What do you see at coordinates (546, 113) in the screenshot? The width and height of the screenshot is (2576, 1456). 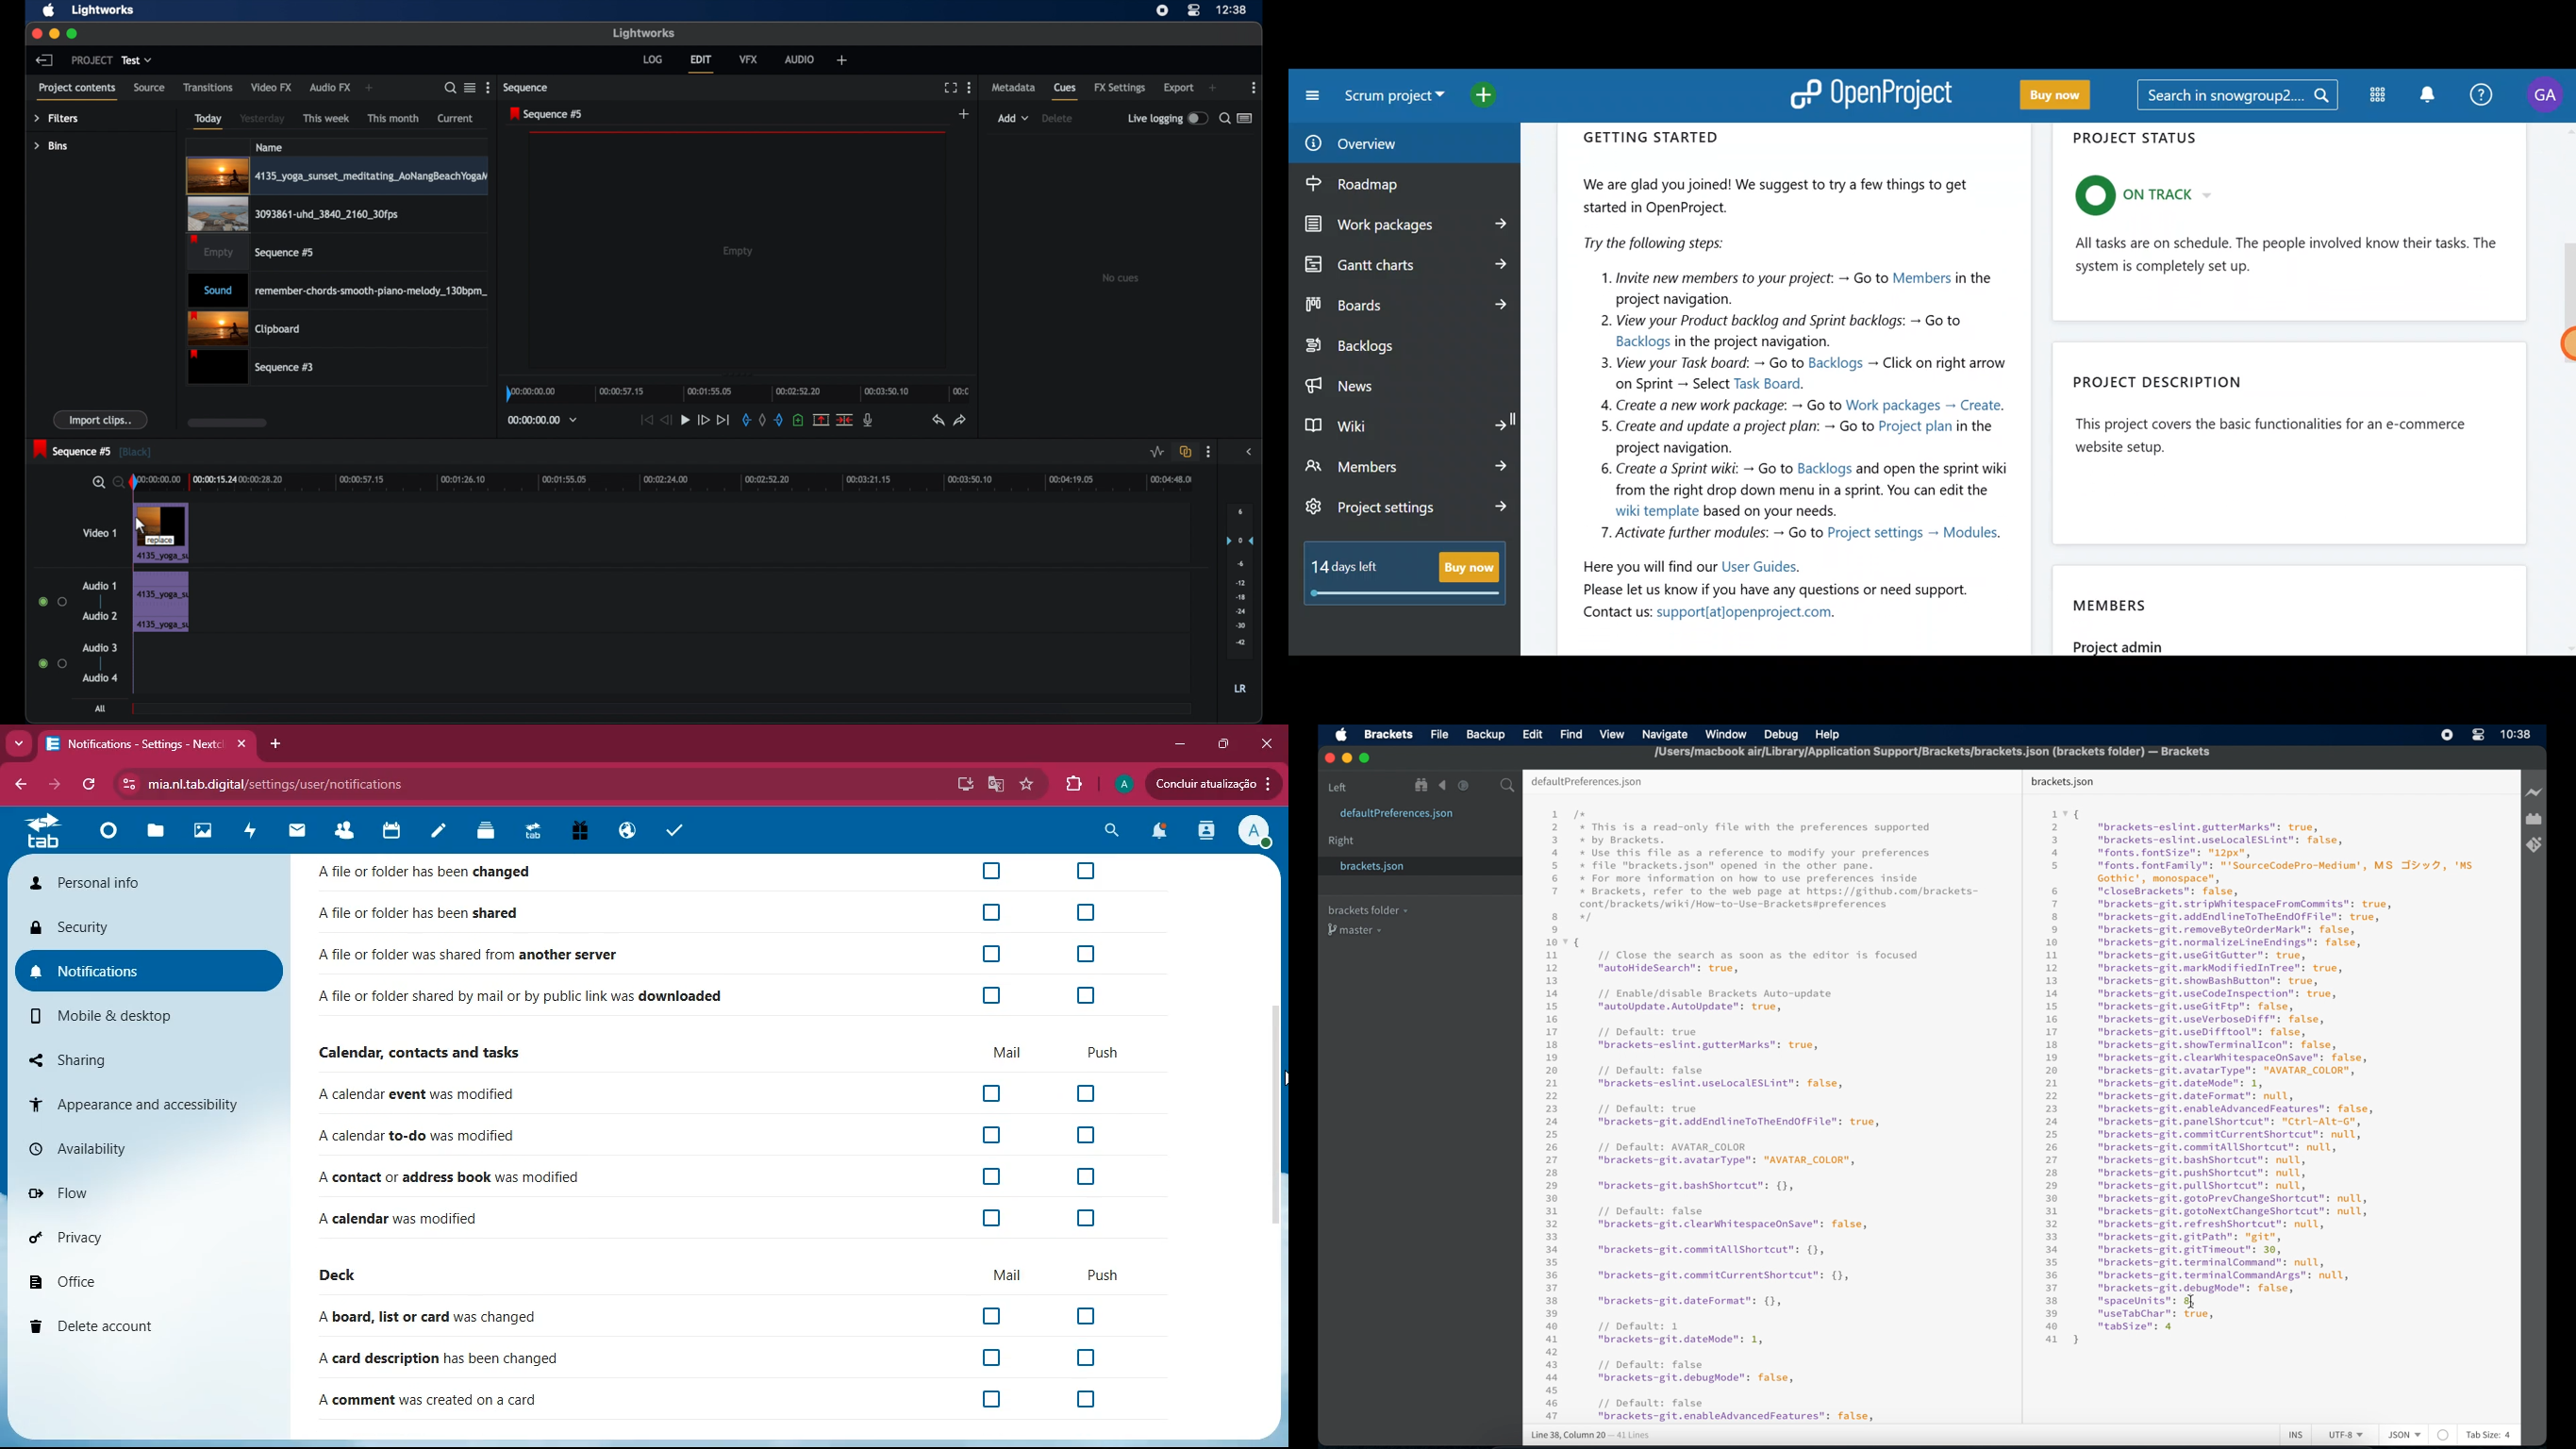 I see `sequence` at bounding box center [546, 113].